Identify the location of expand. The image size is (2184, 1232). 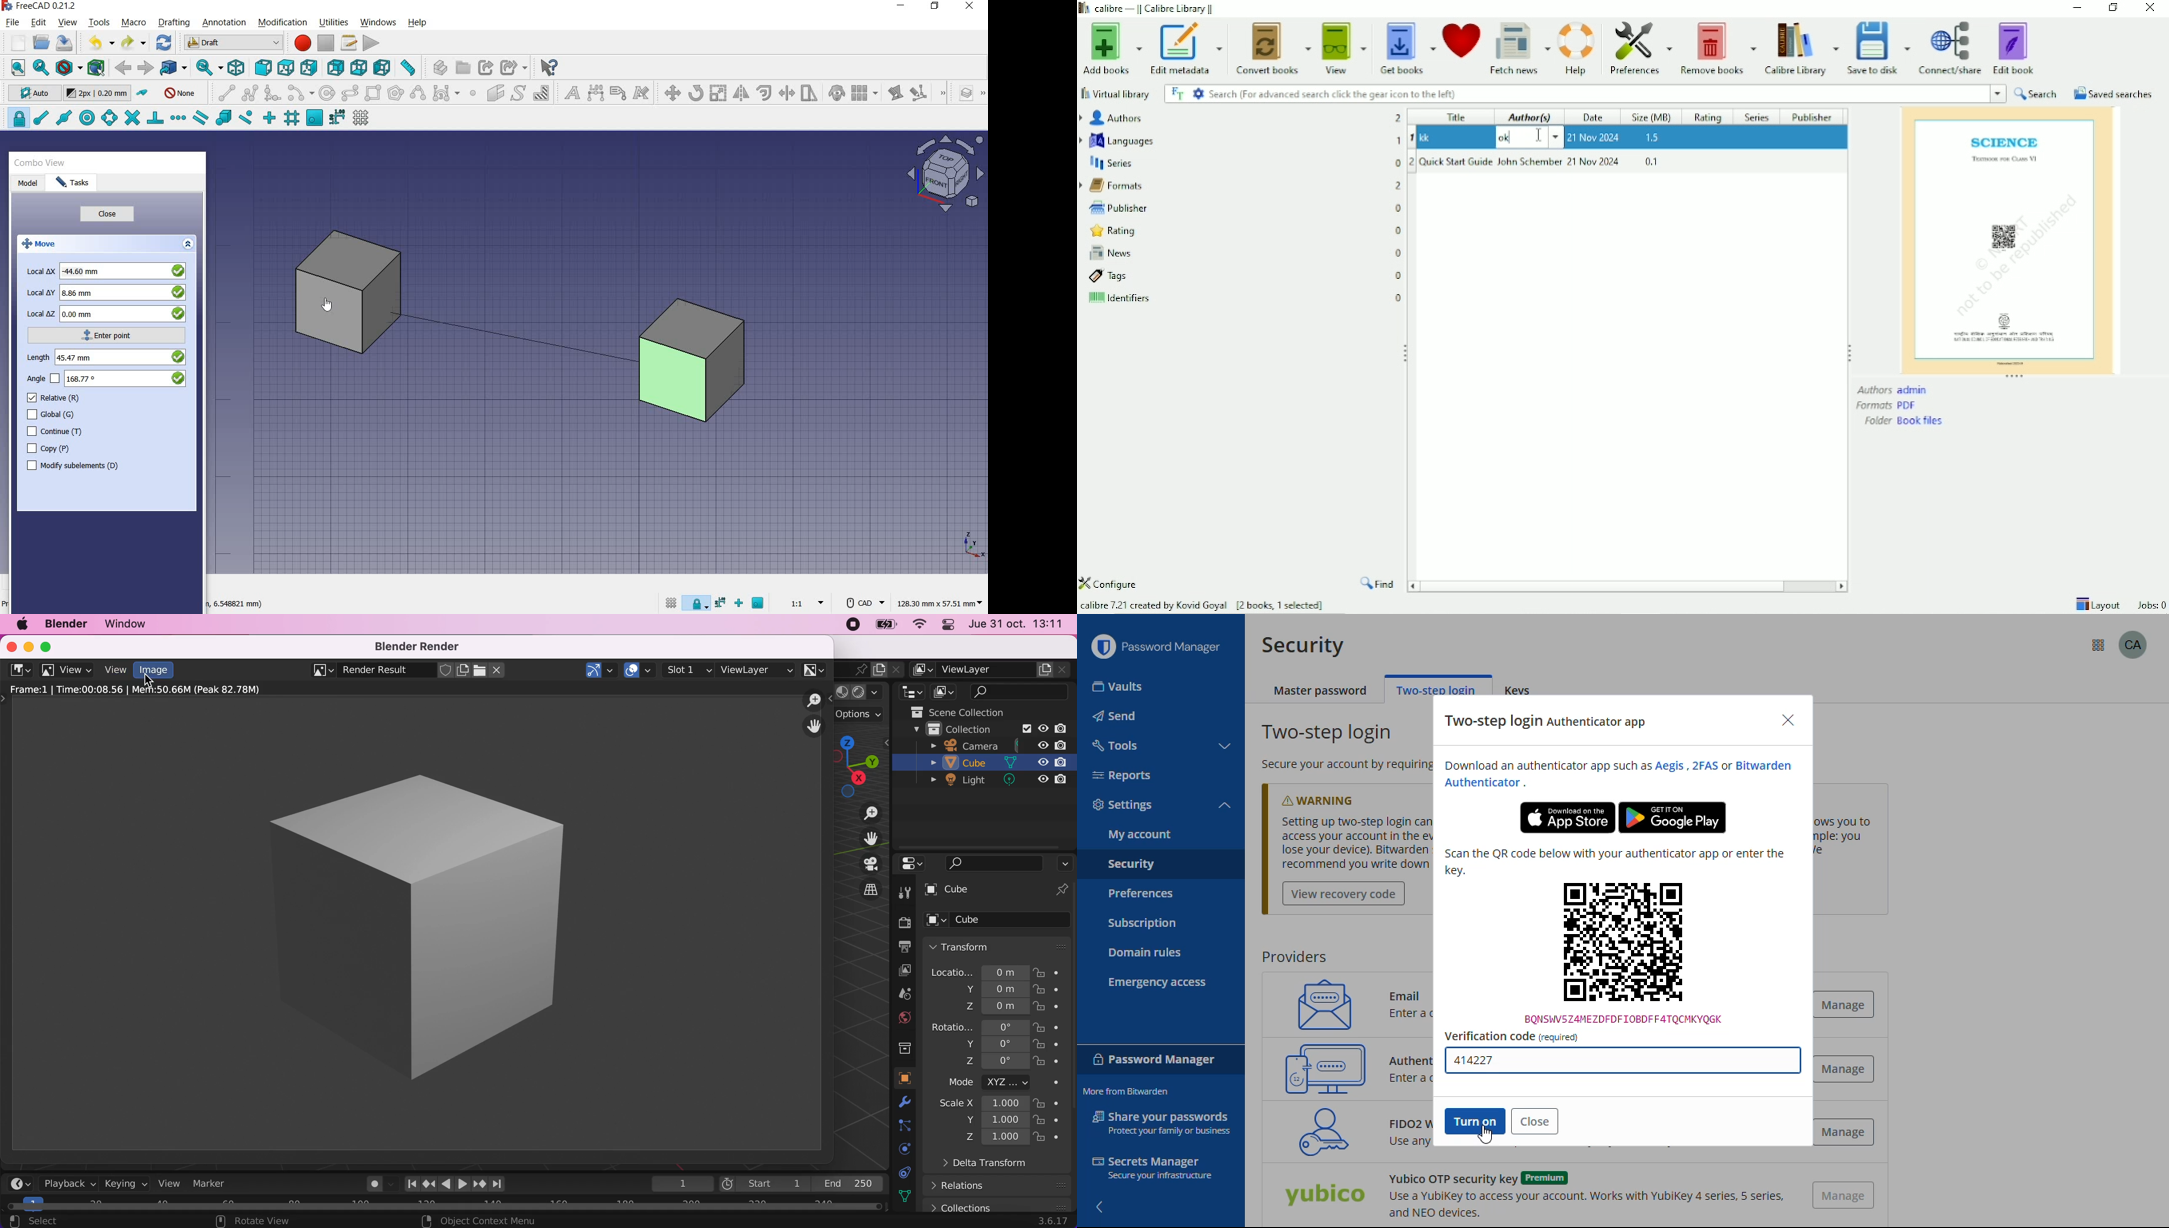
(189, 244).